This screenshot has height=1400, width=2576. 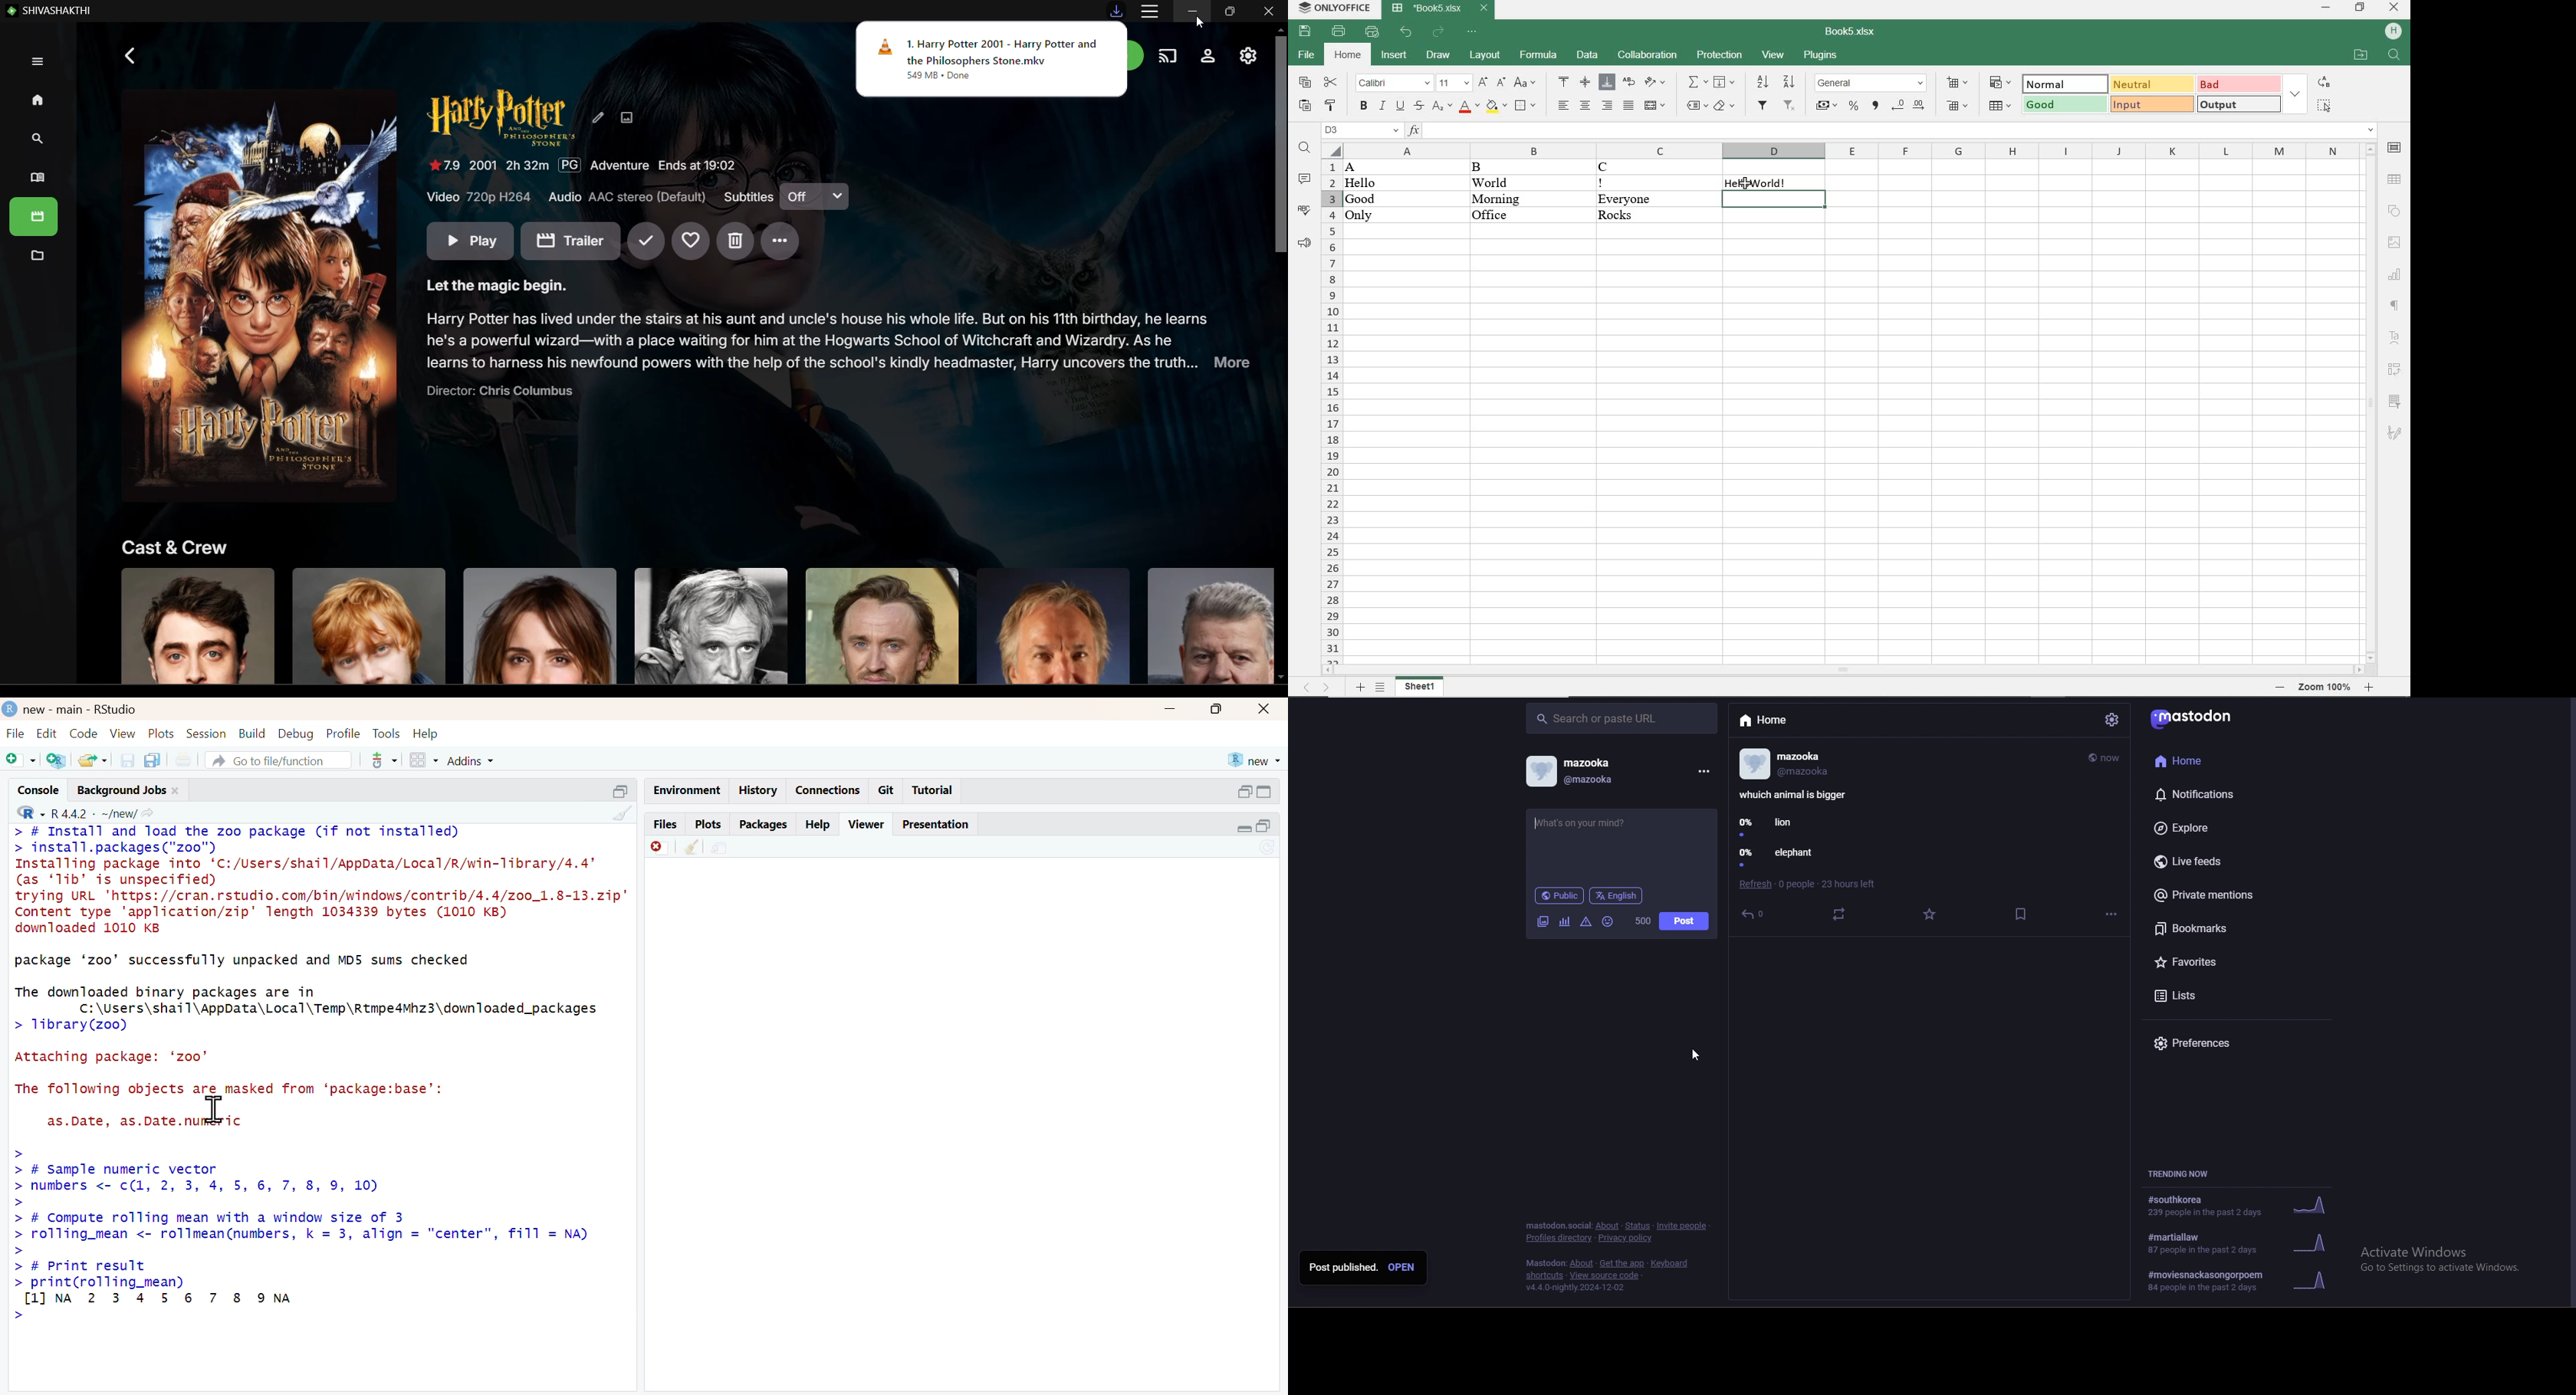 I want to click on plots, so click(x=162, y=733).